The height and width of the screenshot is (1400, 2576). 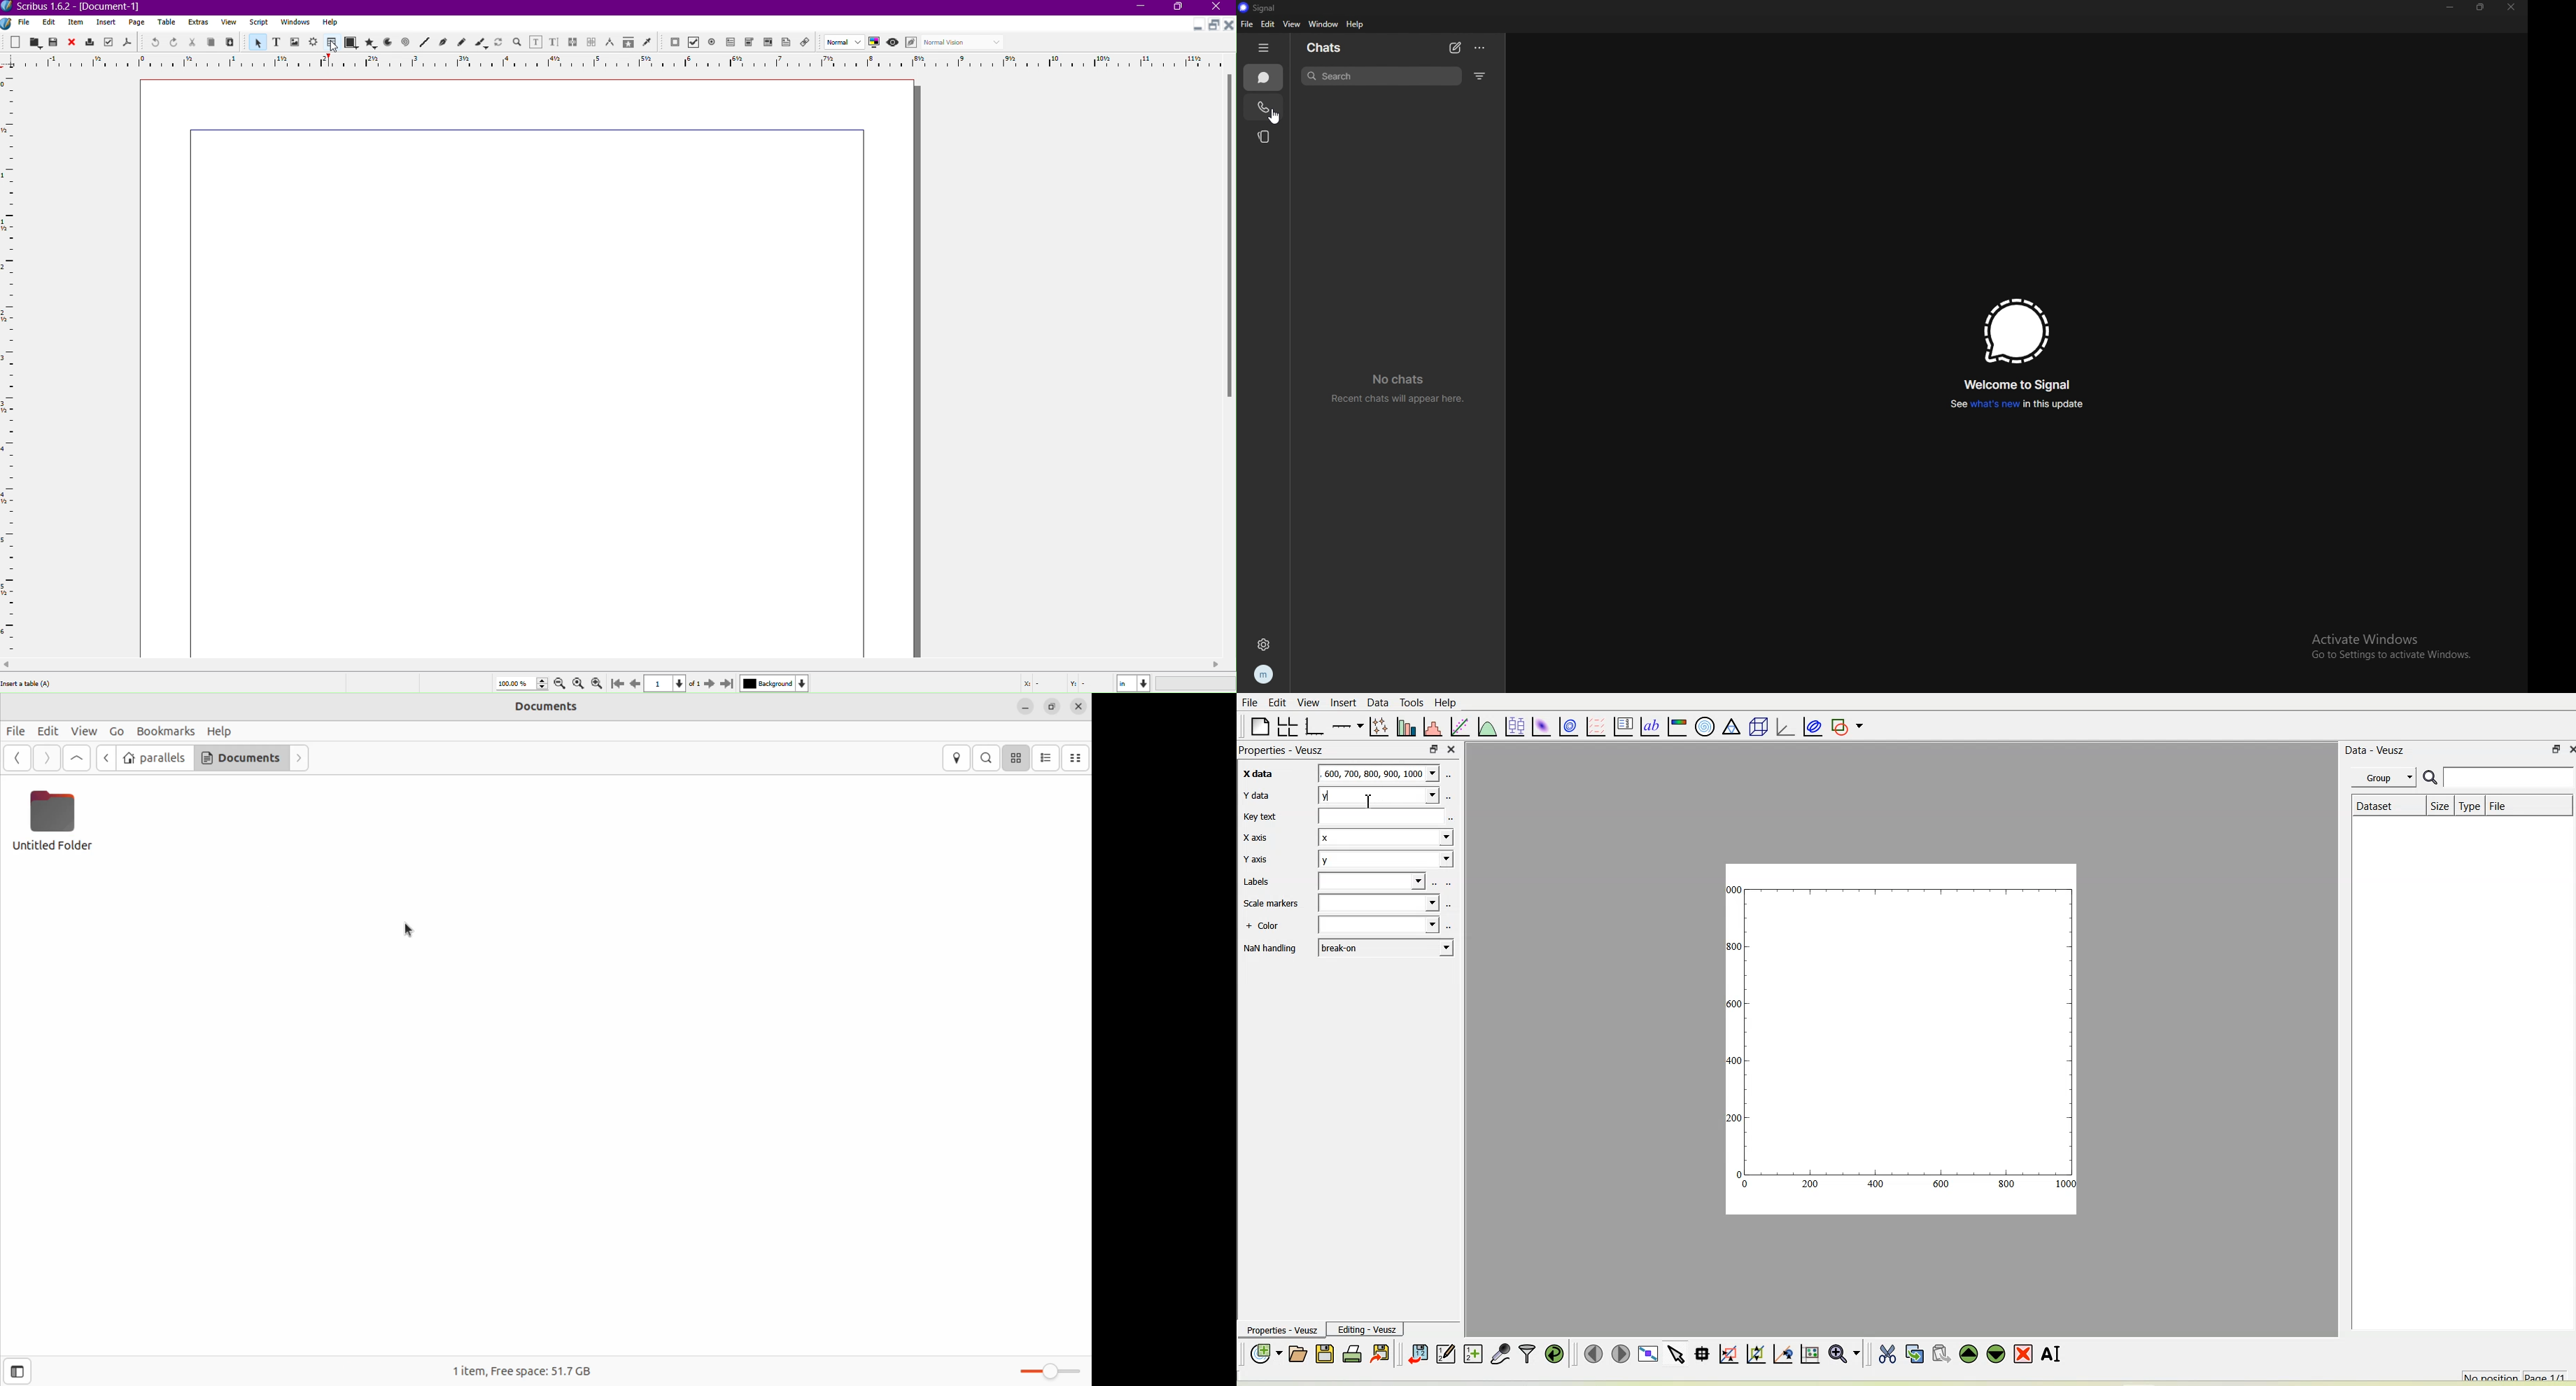 What do you see at coordinates (388, 43) in the screenshot?
I see `Arc` at bounding box center [388, 43].